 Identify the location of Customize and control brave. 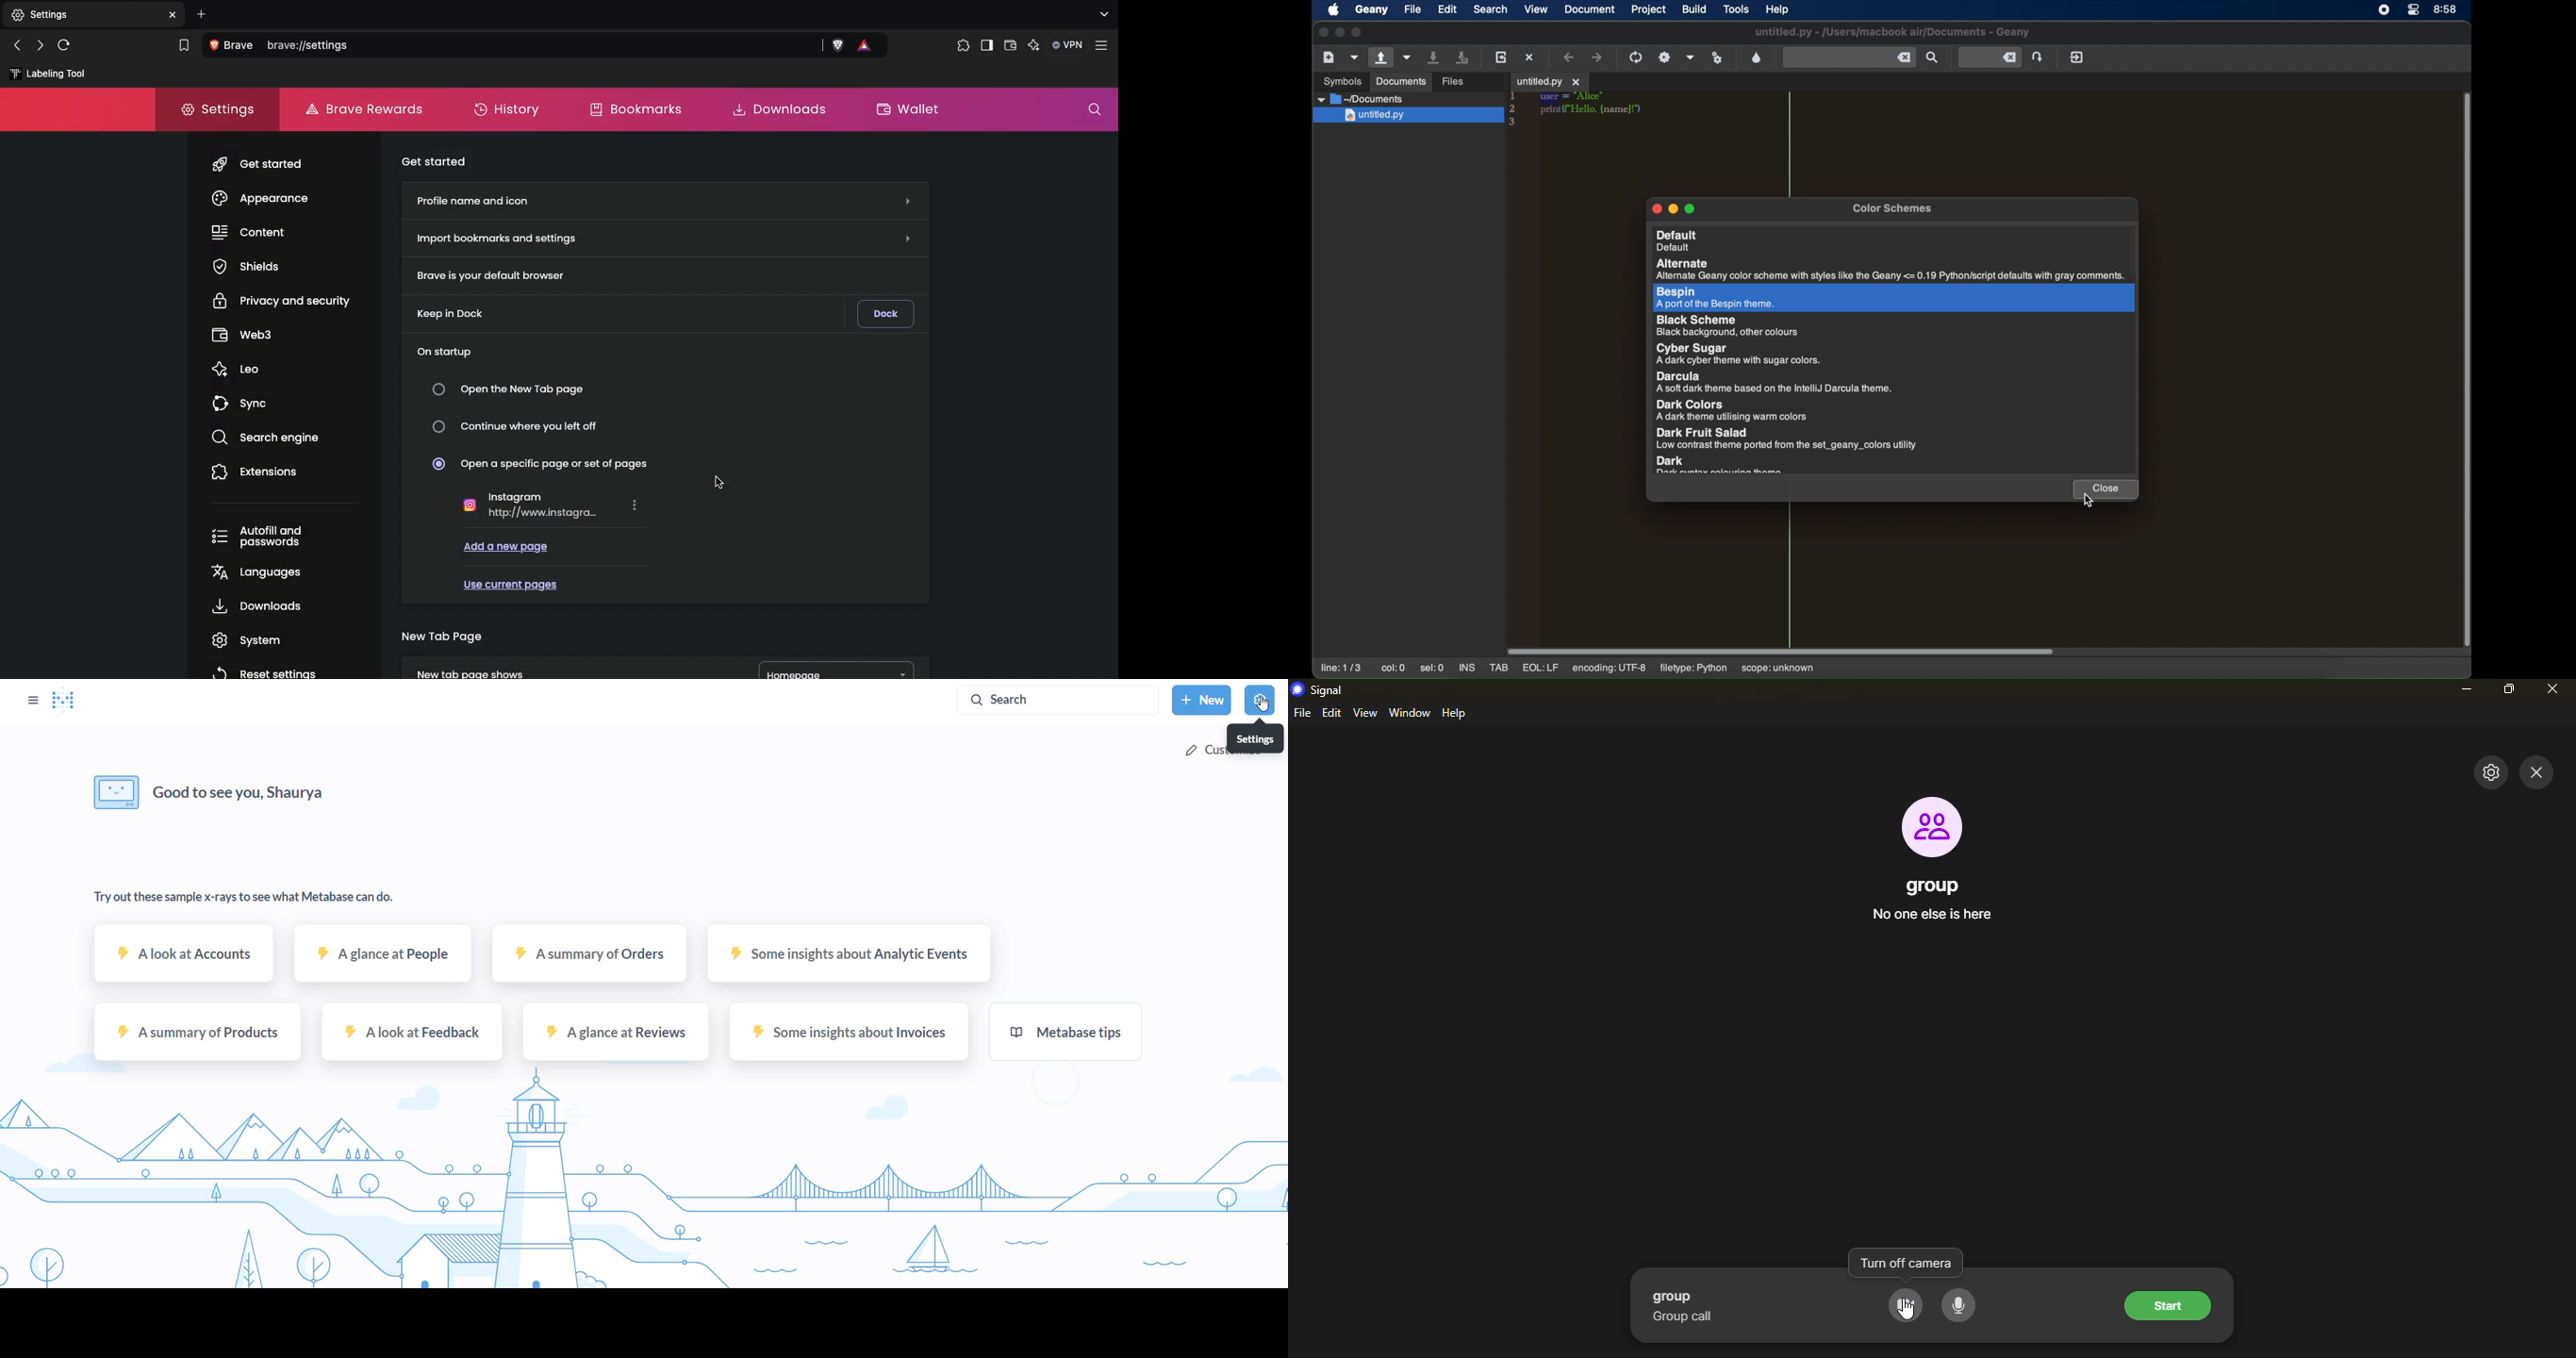
(1105, 46).